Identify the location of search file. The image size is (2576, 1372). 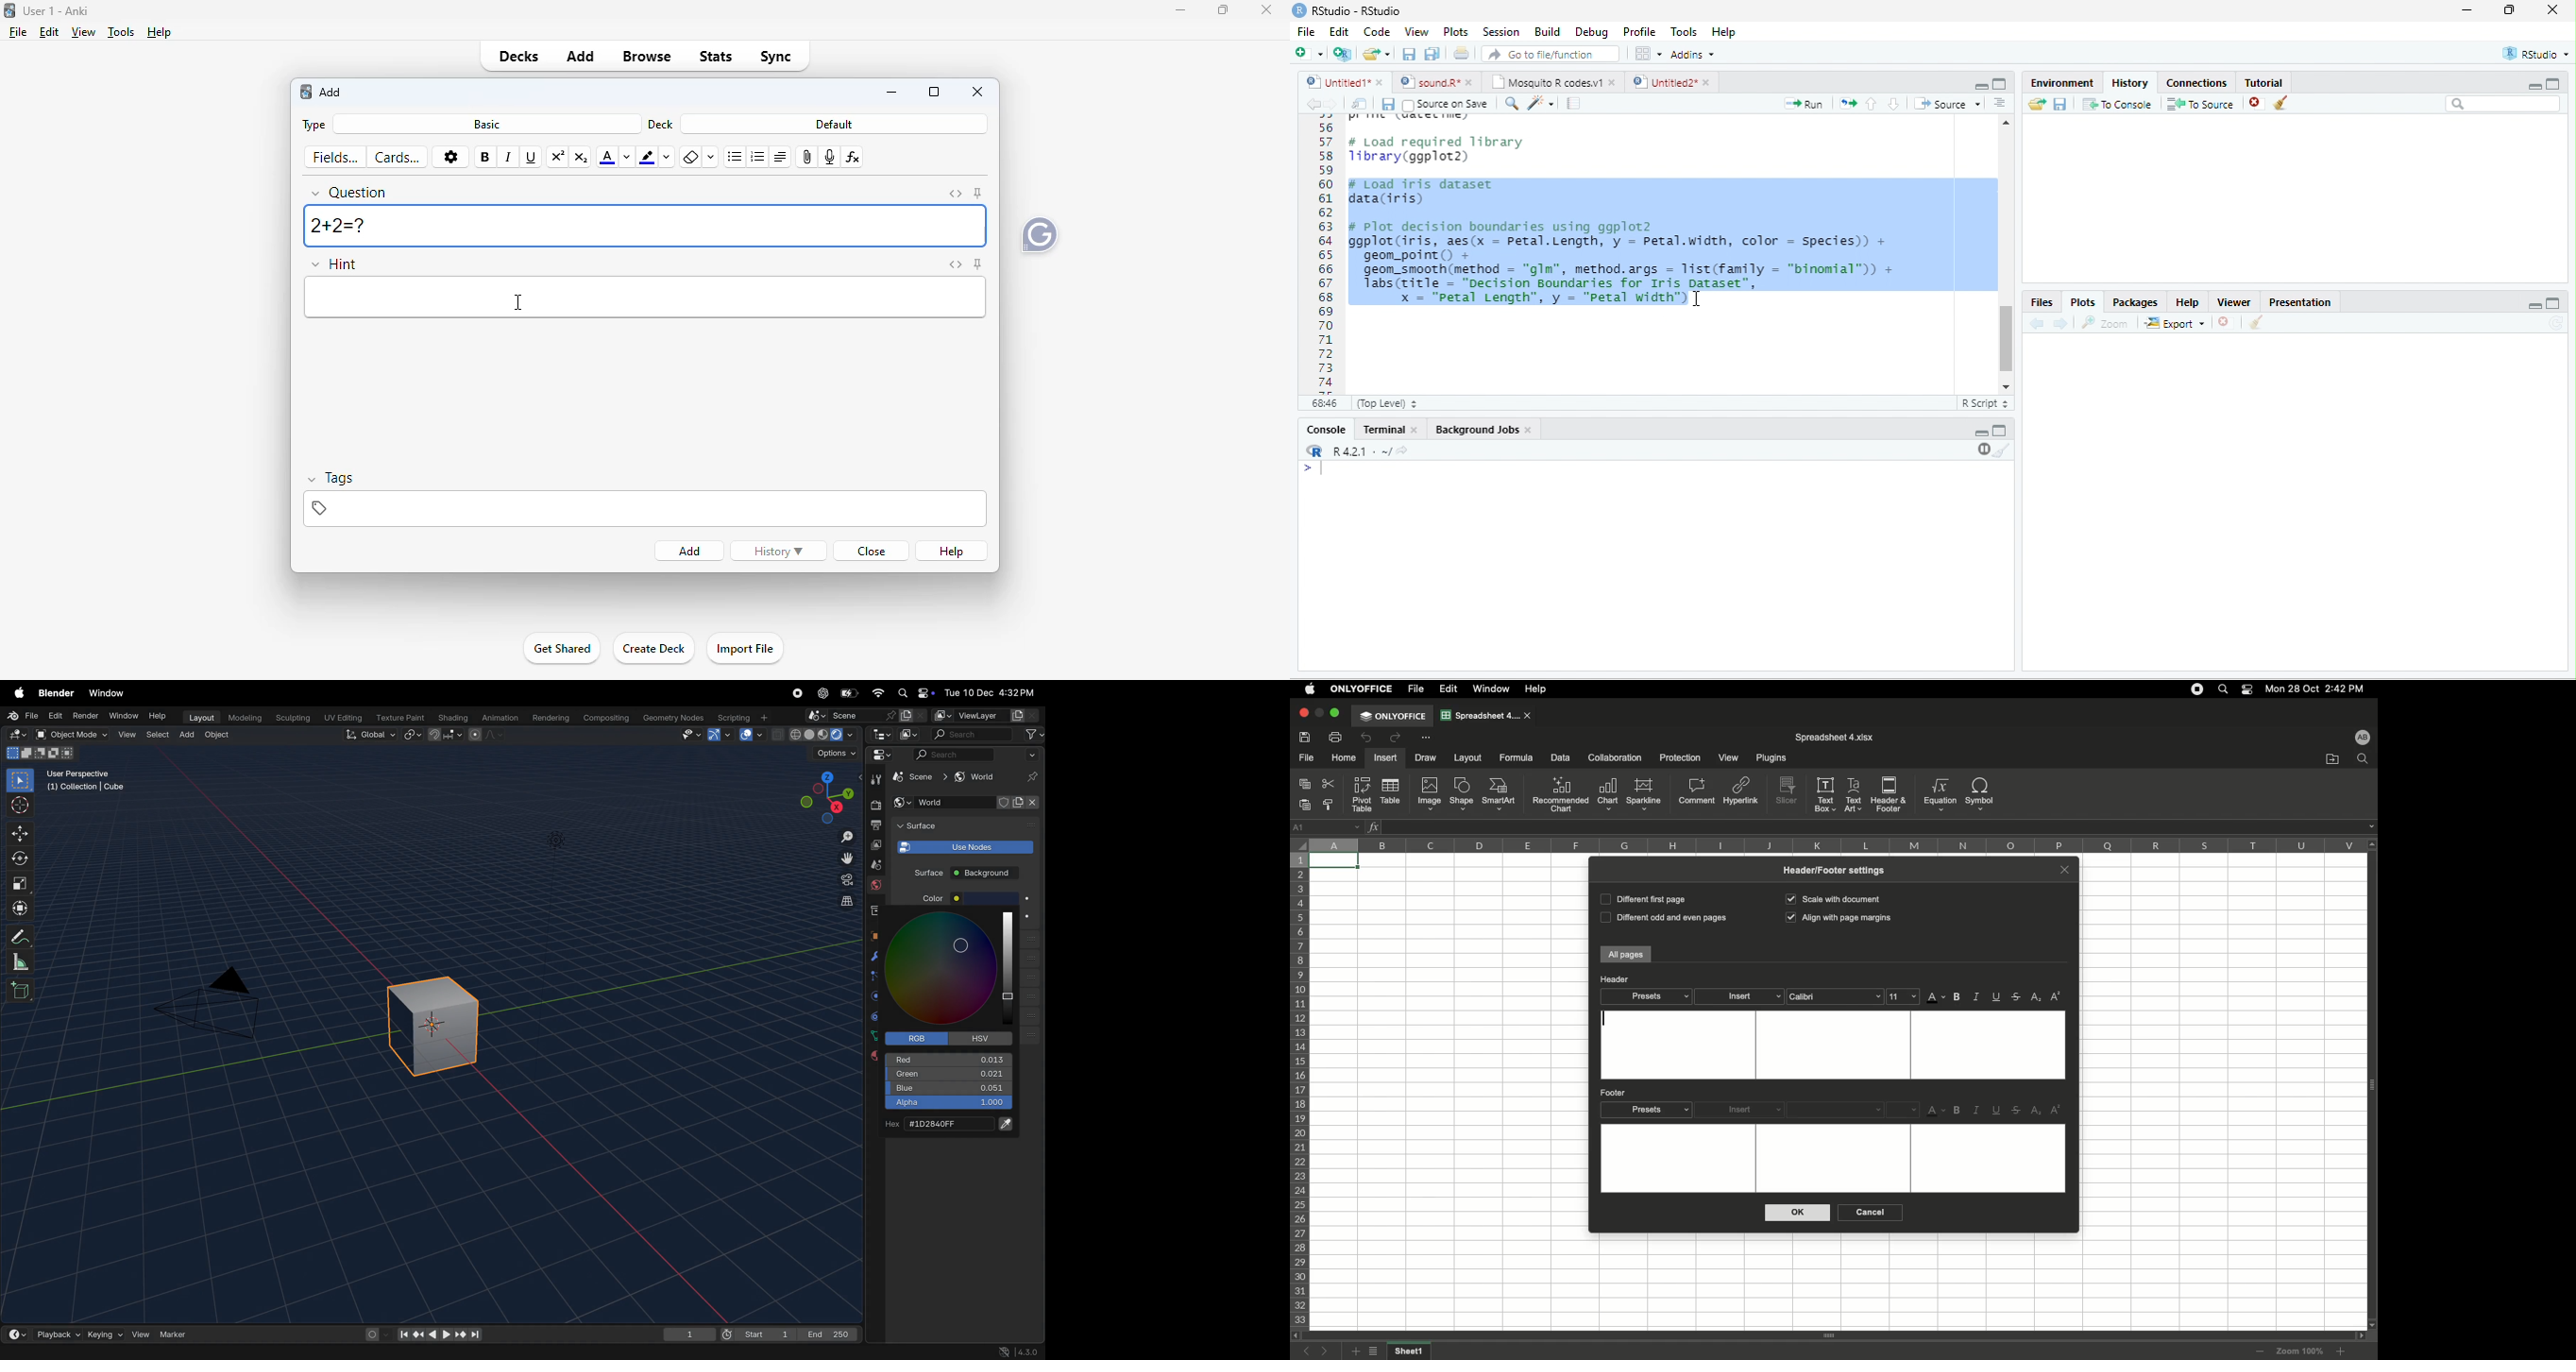
(1552, 54).